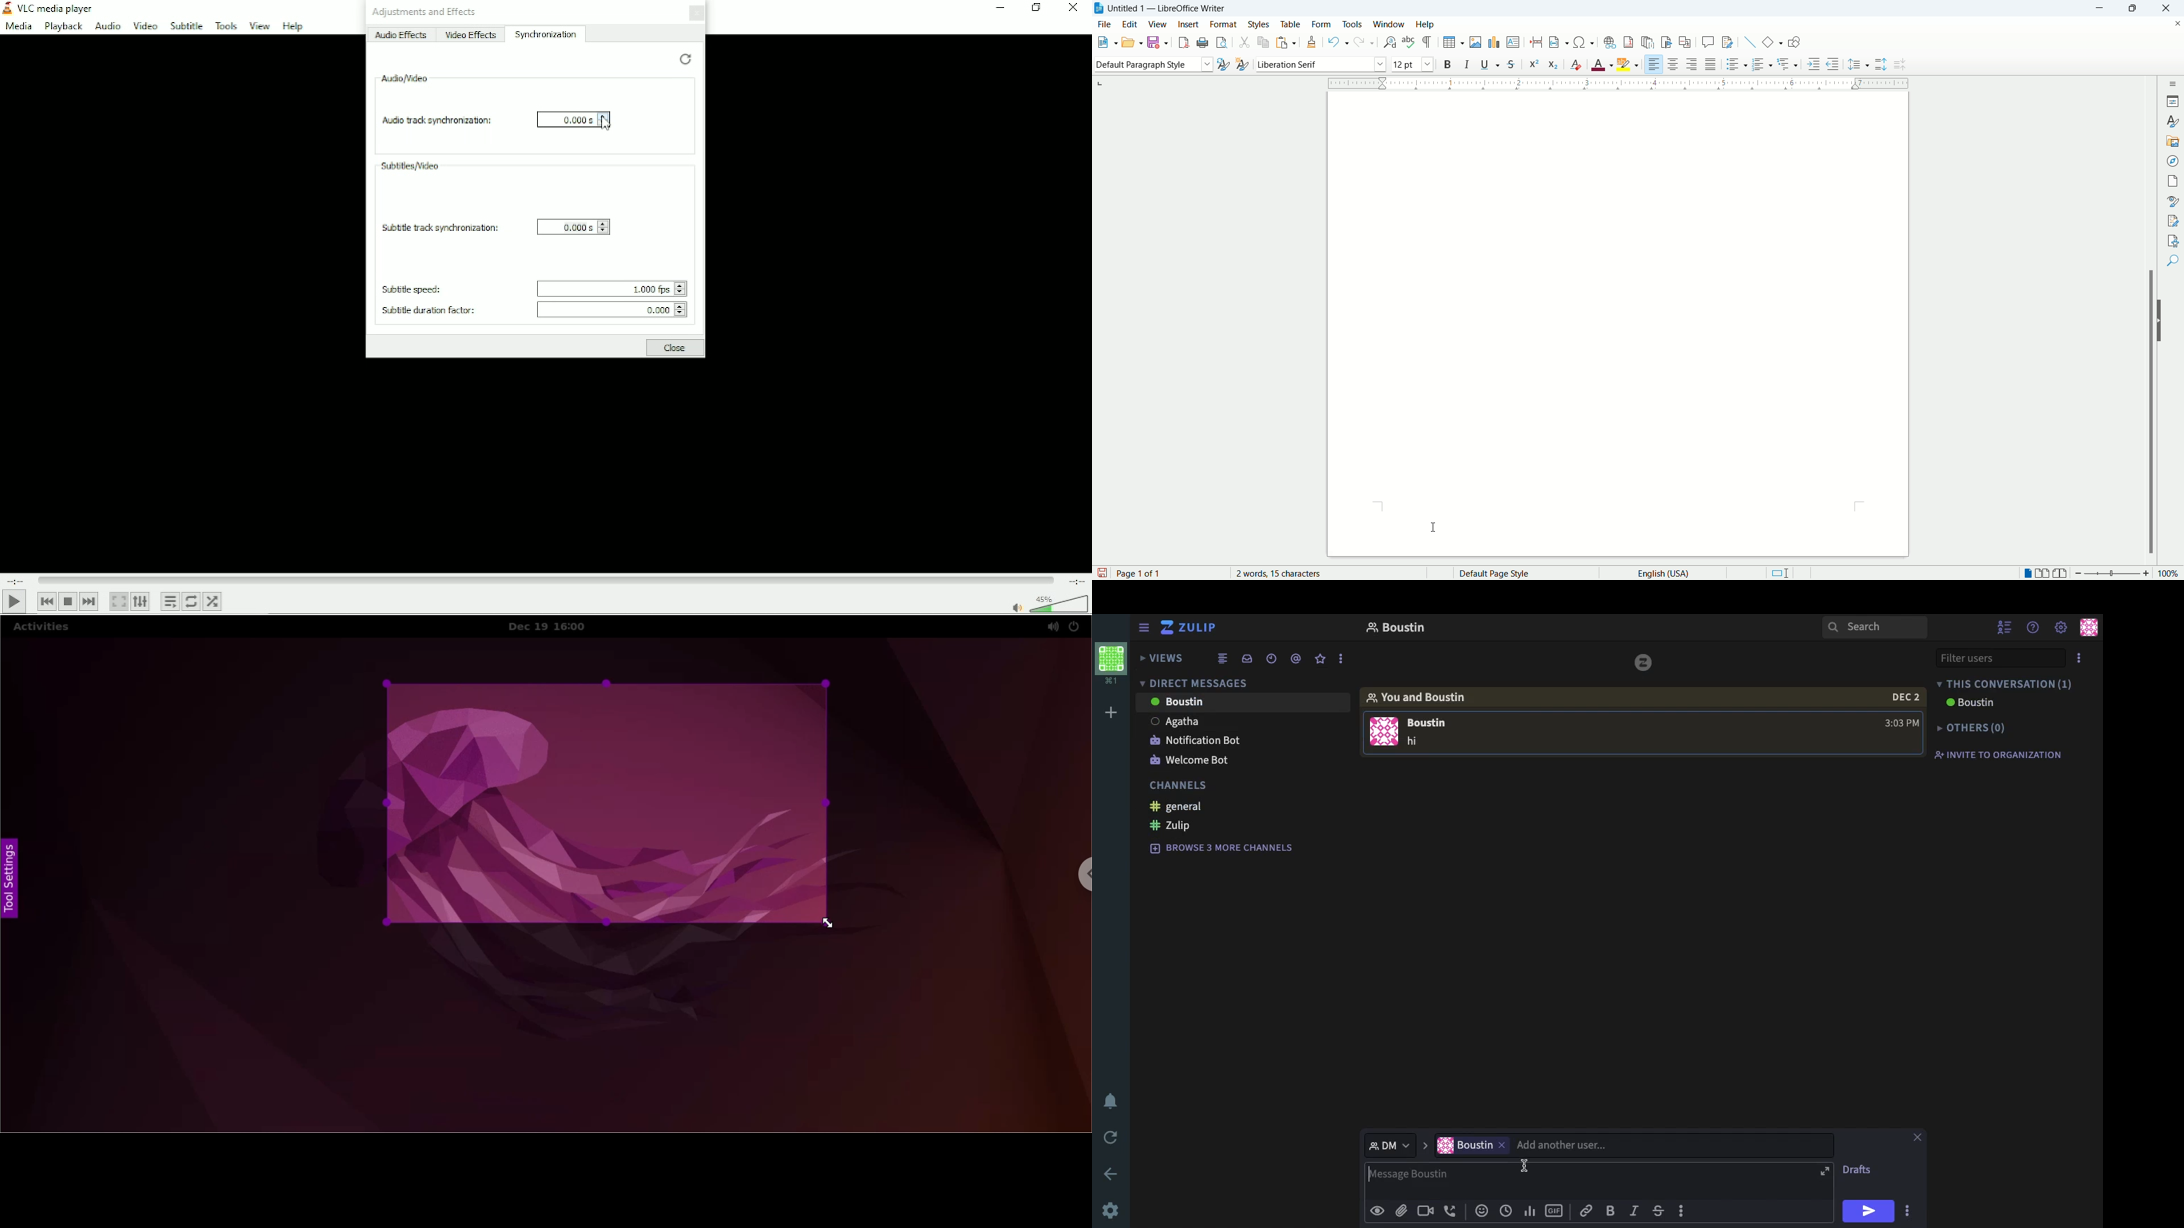  Describe the element at coordinates (1110, 1210) in the screenshot. I see `settings` at that location.